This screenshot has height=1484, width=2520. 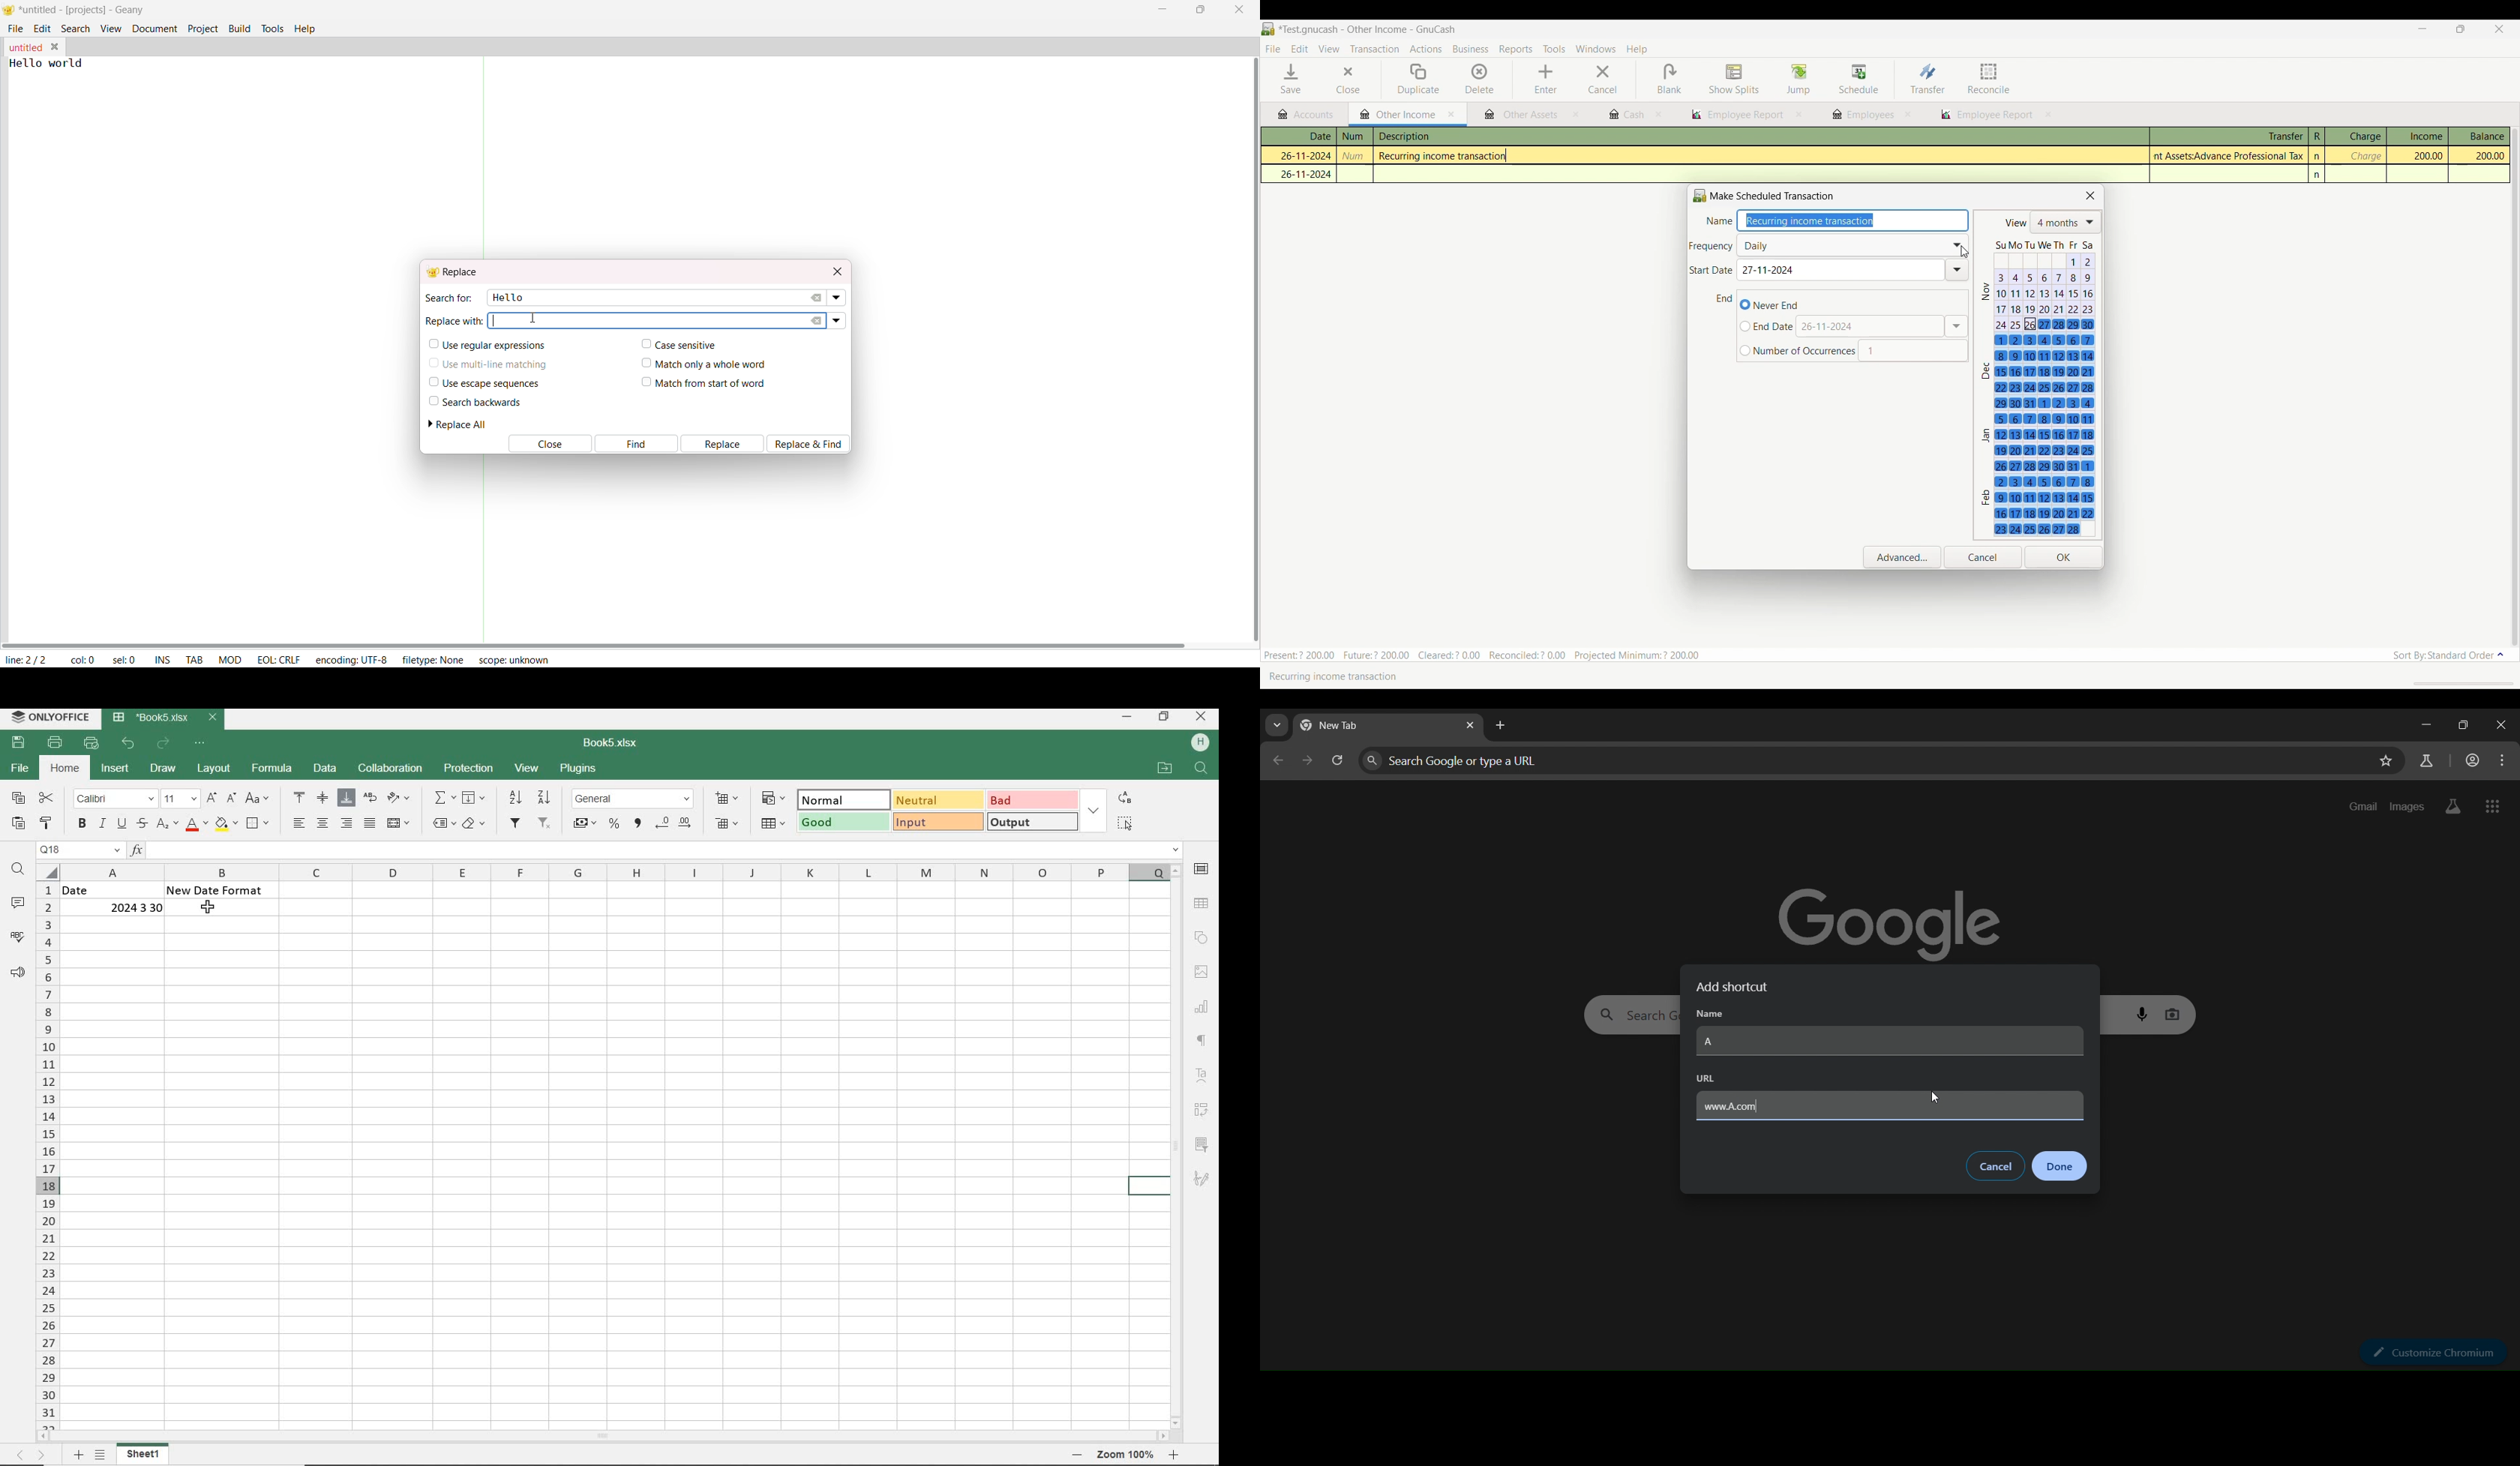 I want to click on cursor, so click(x=1866, y=91).